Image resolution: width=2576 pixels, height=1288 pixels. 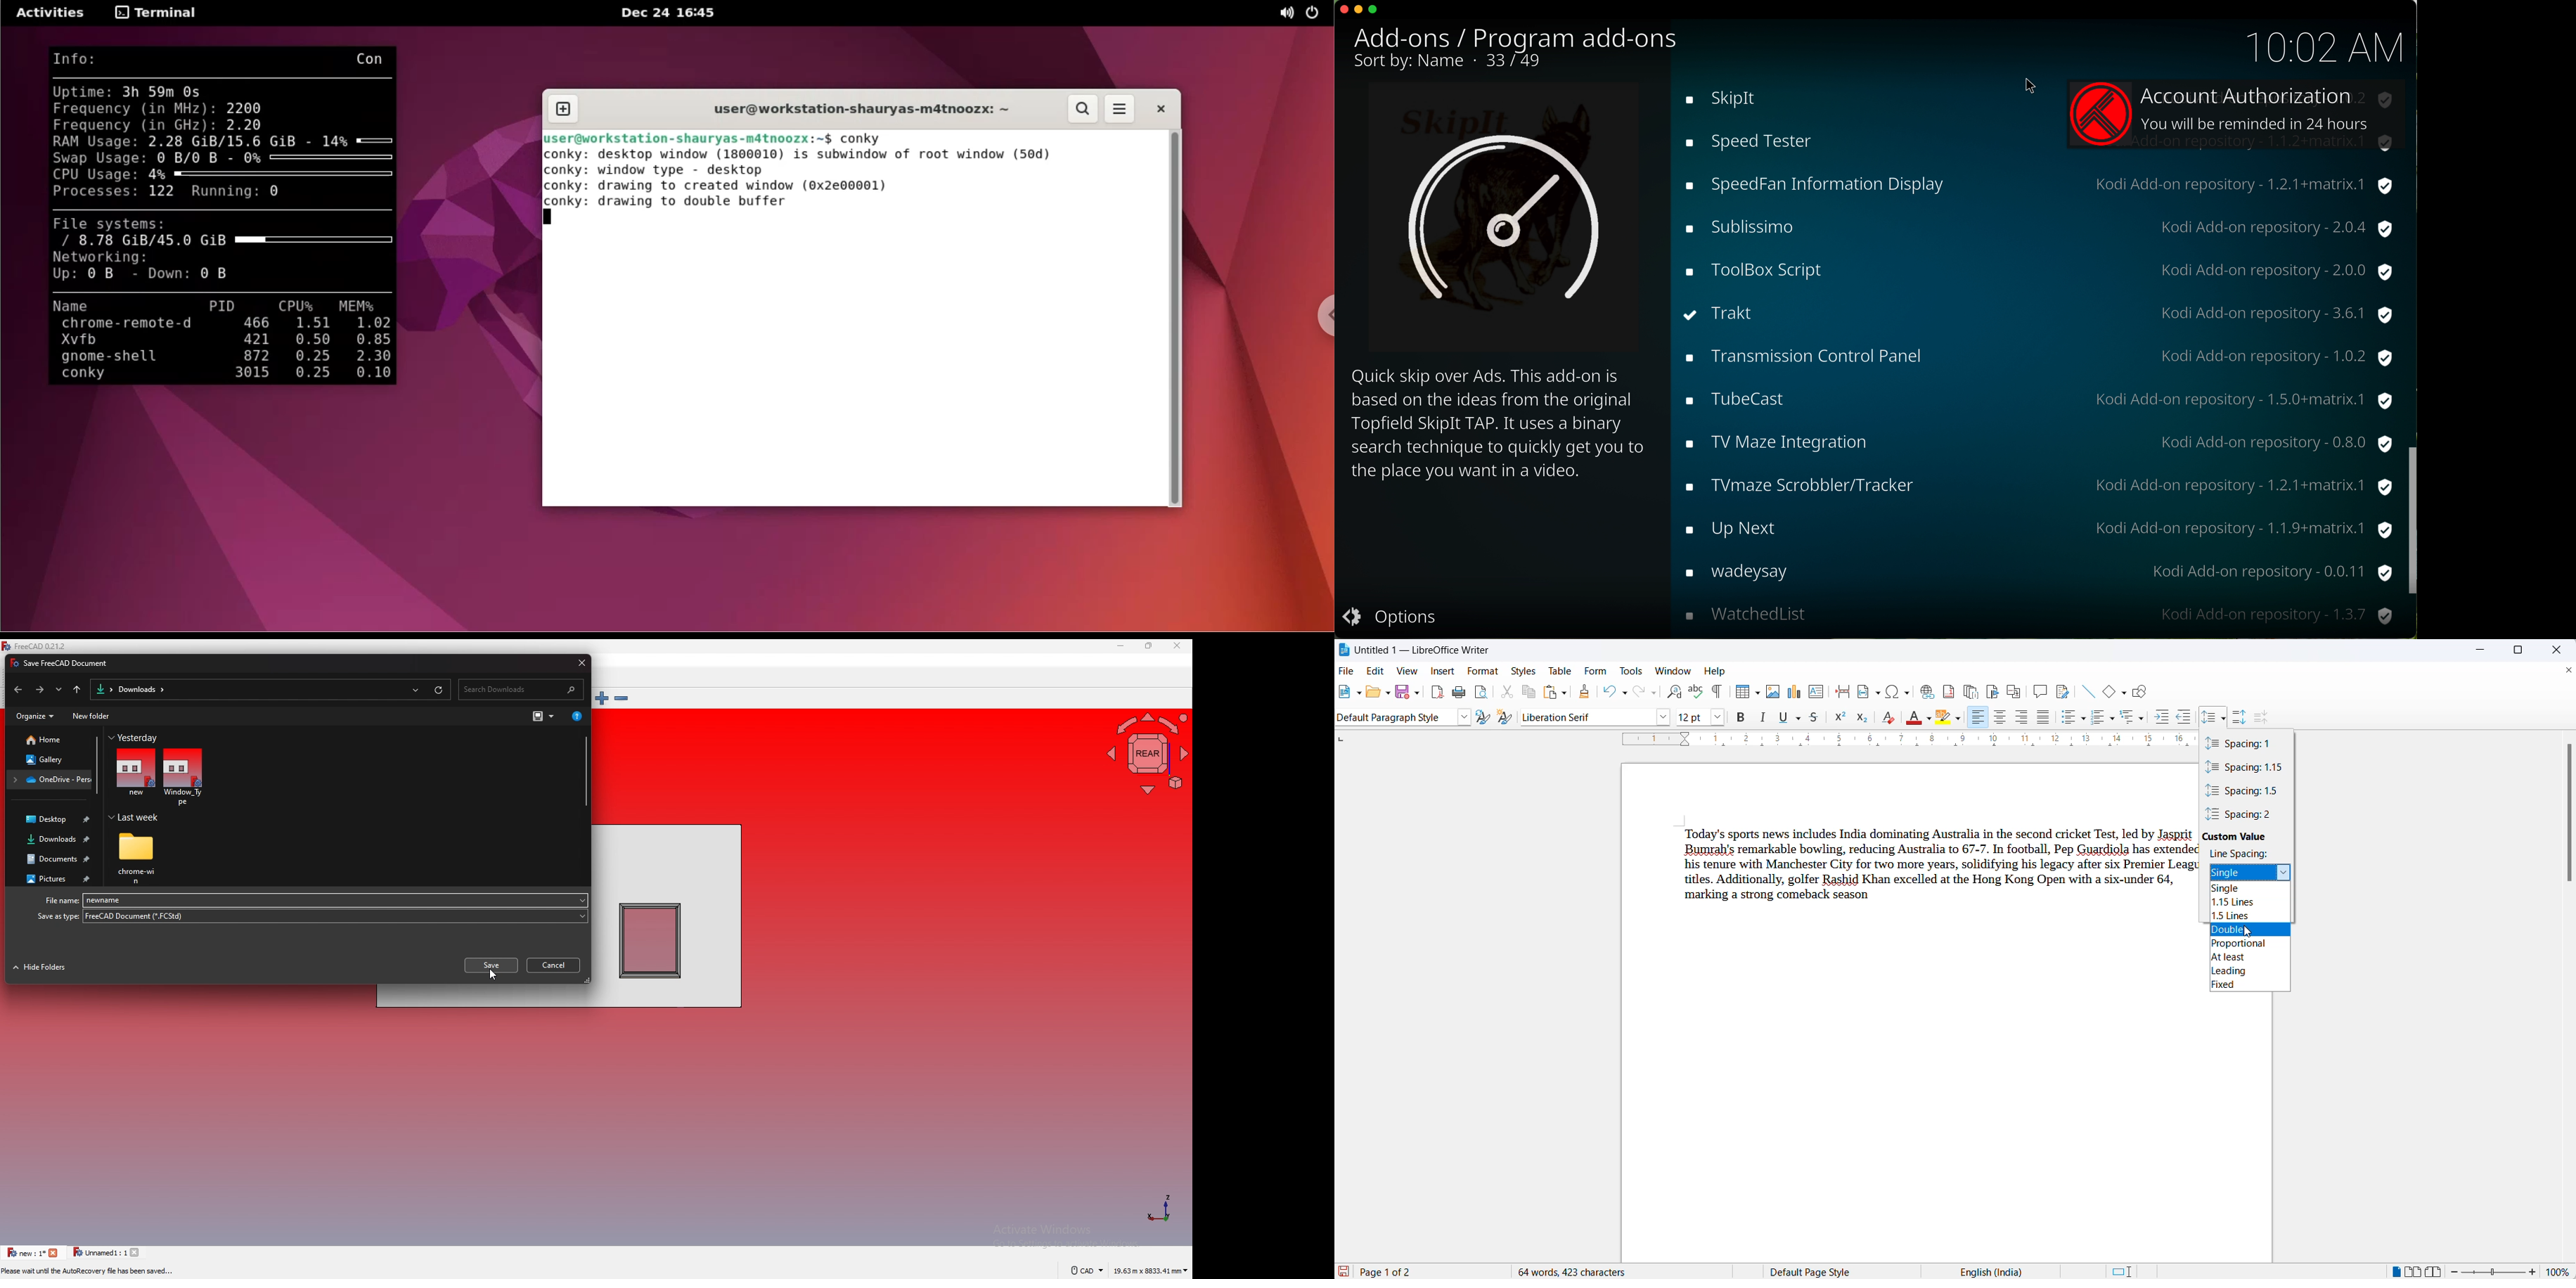 What do you see at coordinates (1150, 645) in the screenshot?
I see `resize` at bounding box center [1150, 645].